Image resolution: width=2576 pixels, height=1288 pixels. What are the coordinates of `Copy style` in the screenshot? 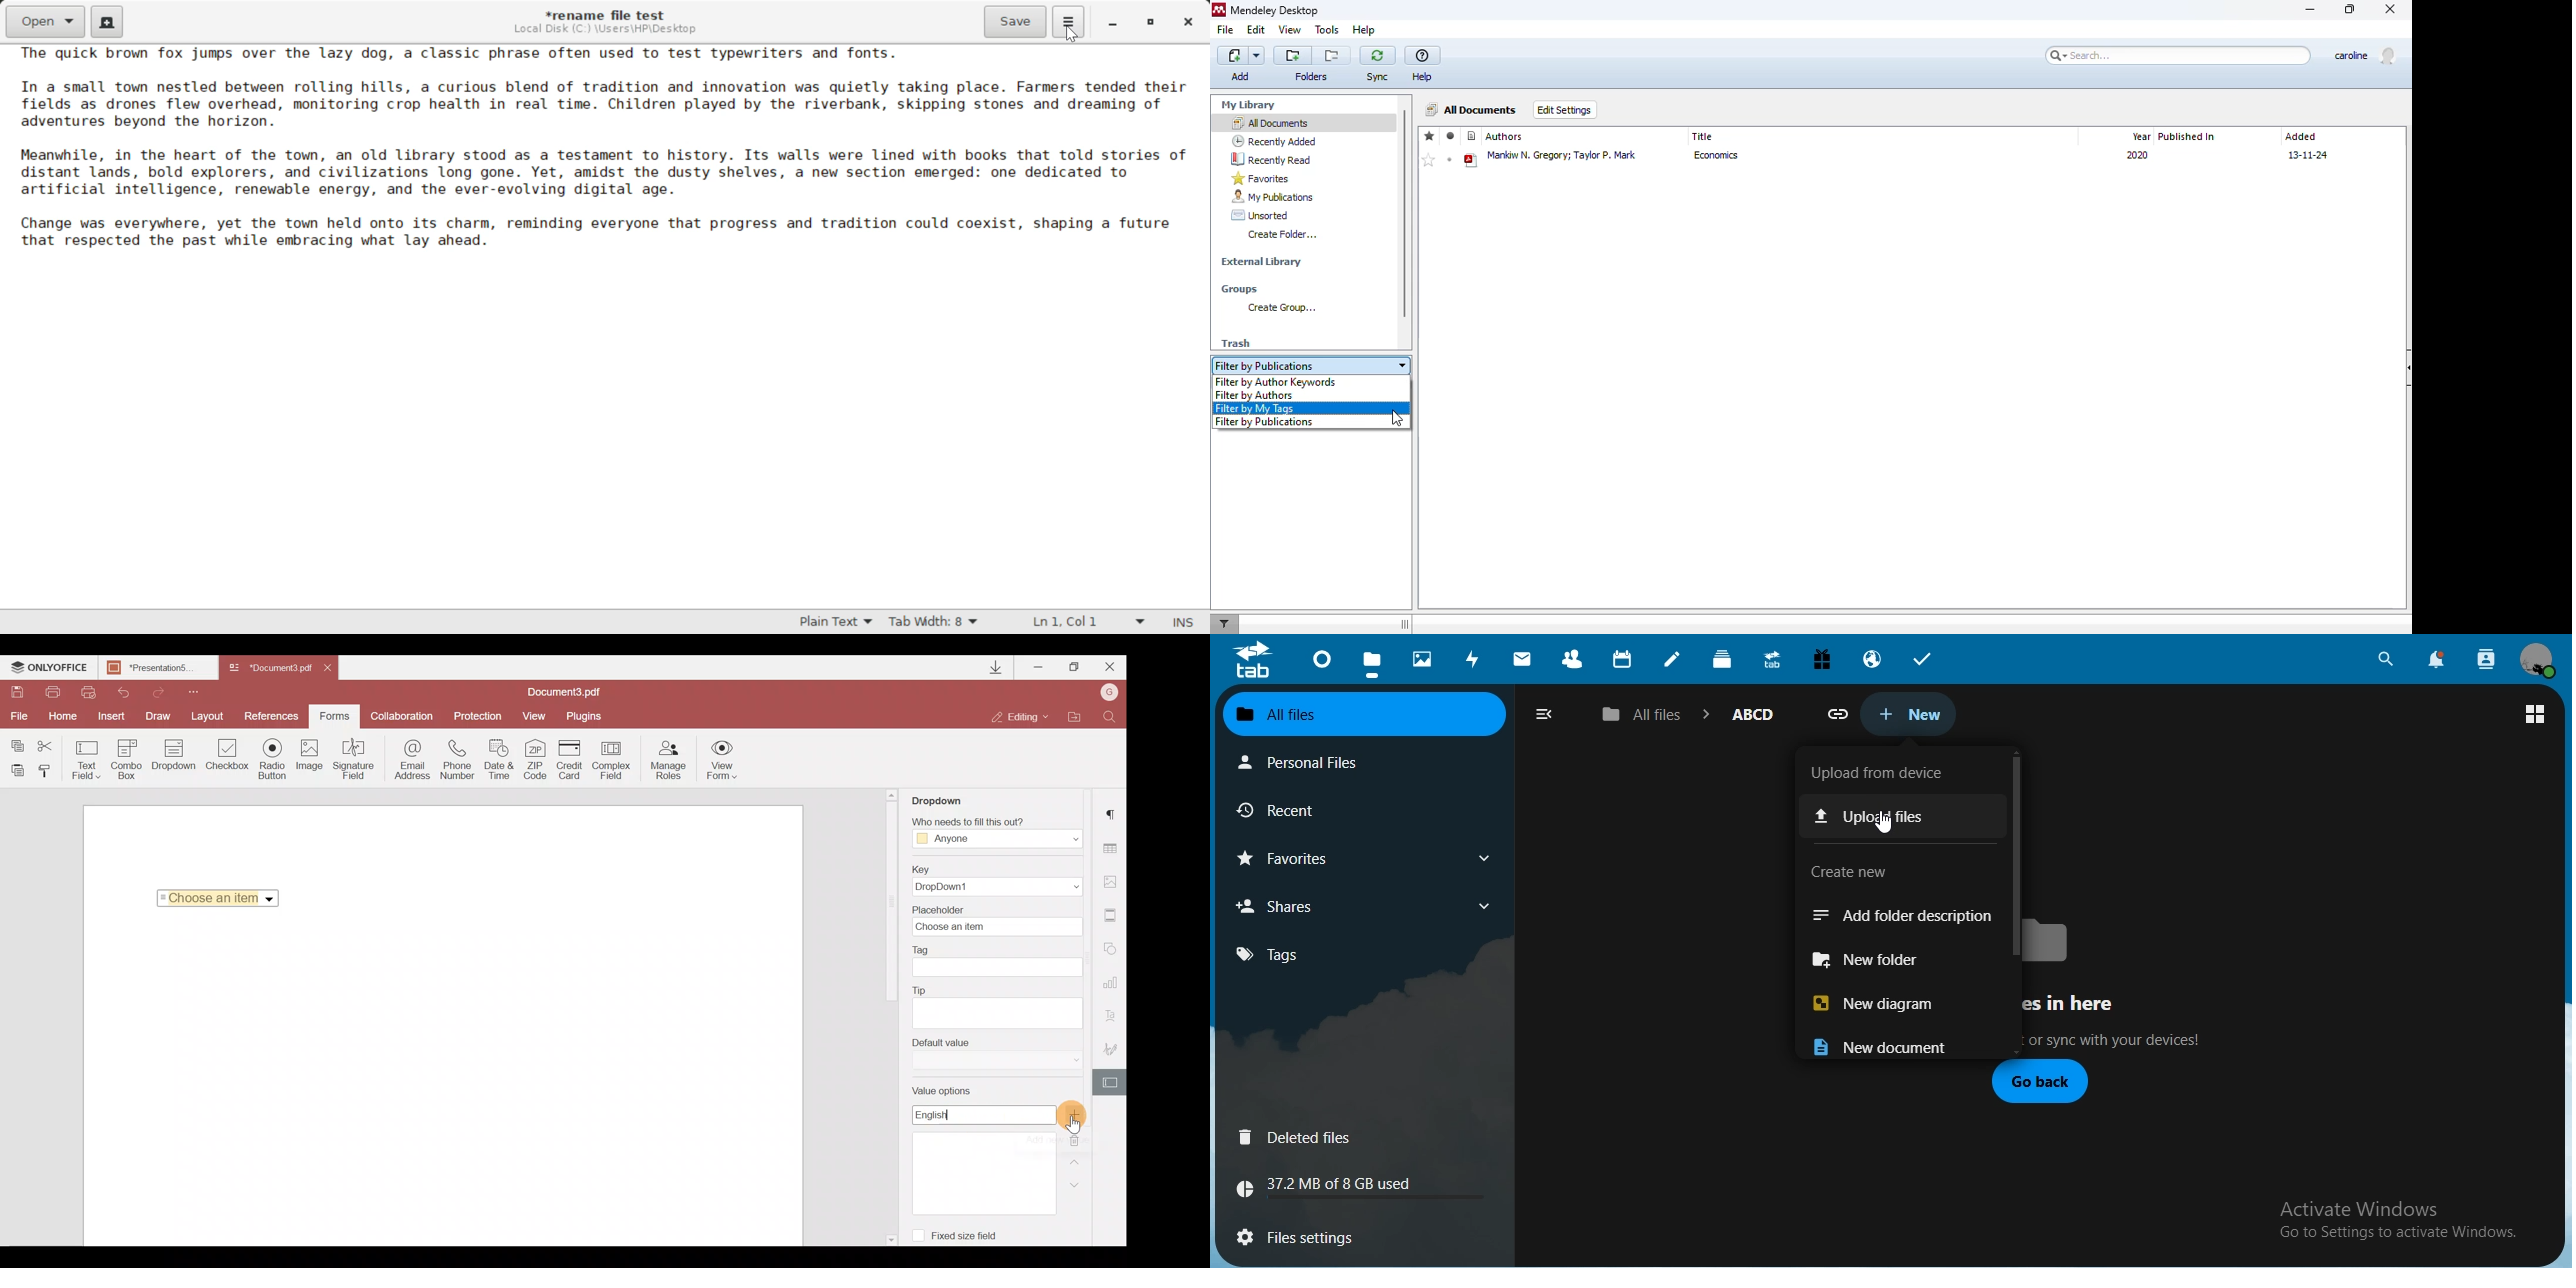 It's located at (48, 770).